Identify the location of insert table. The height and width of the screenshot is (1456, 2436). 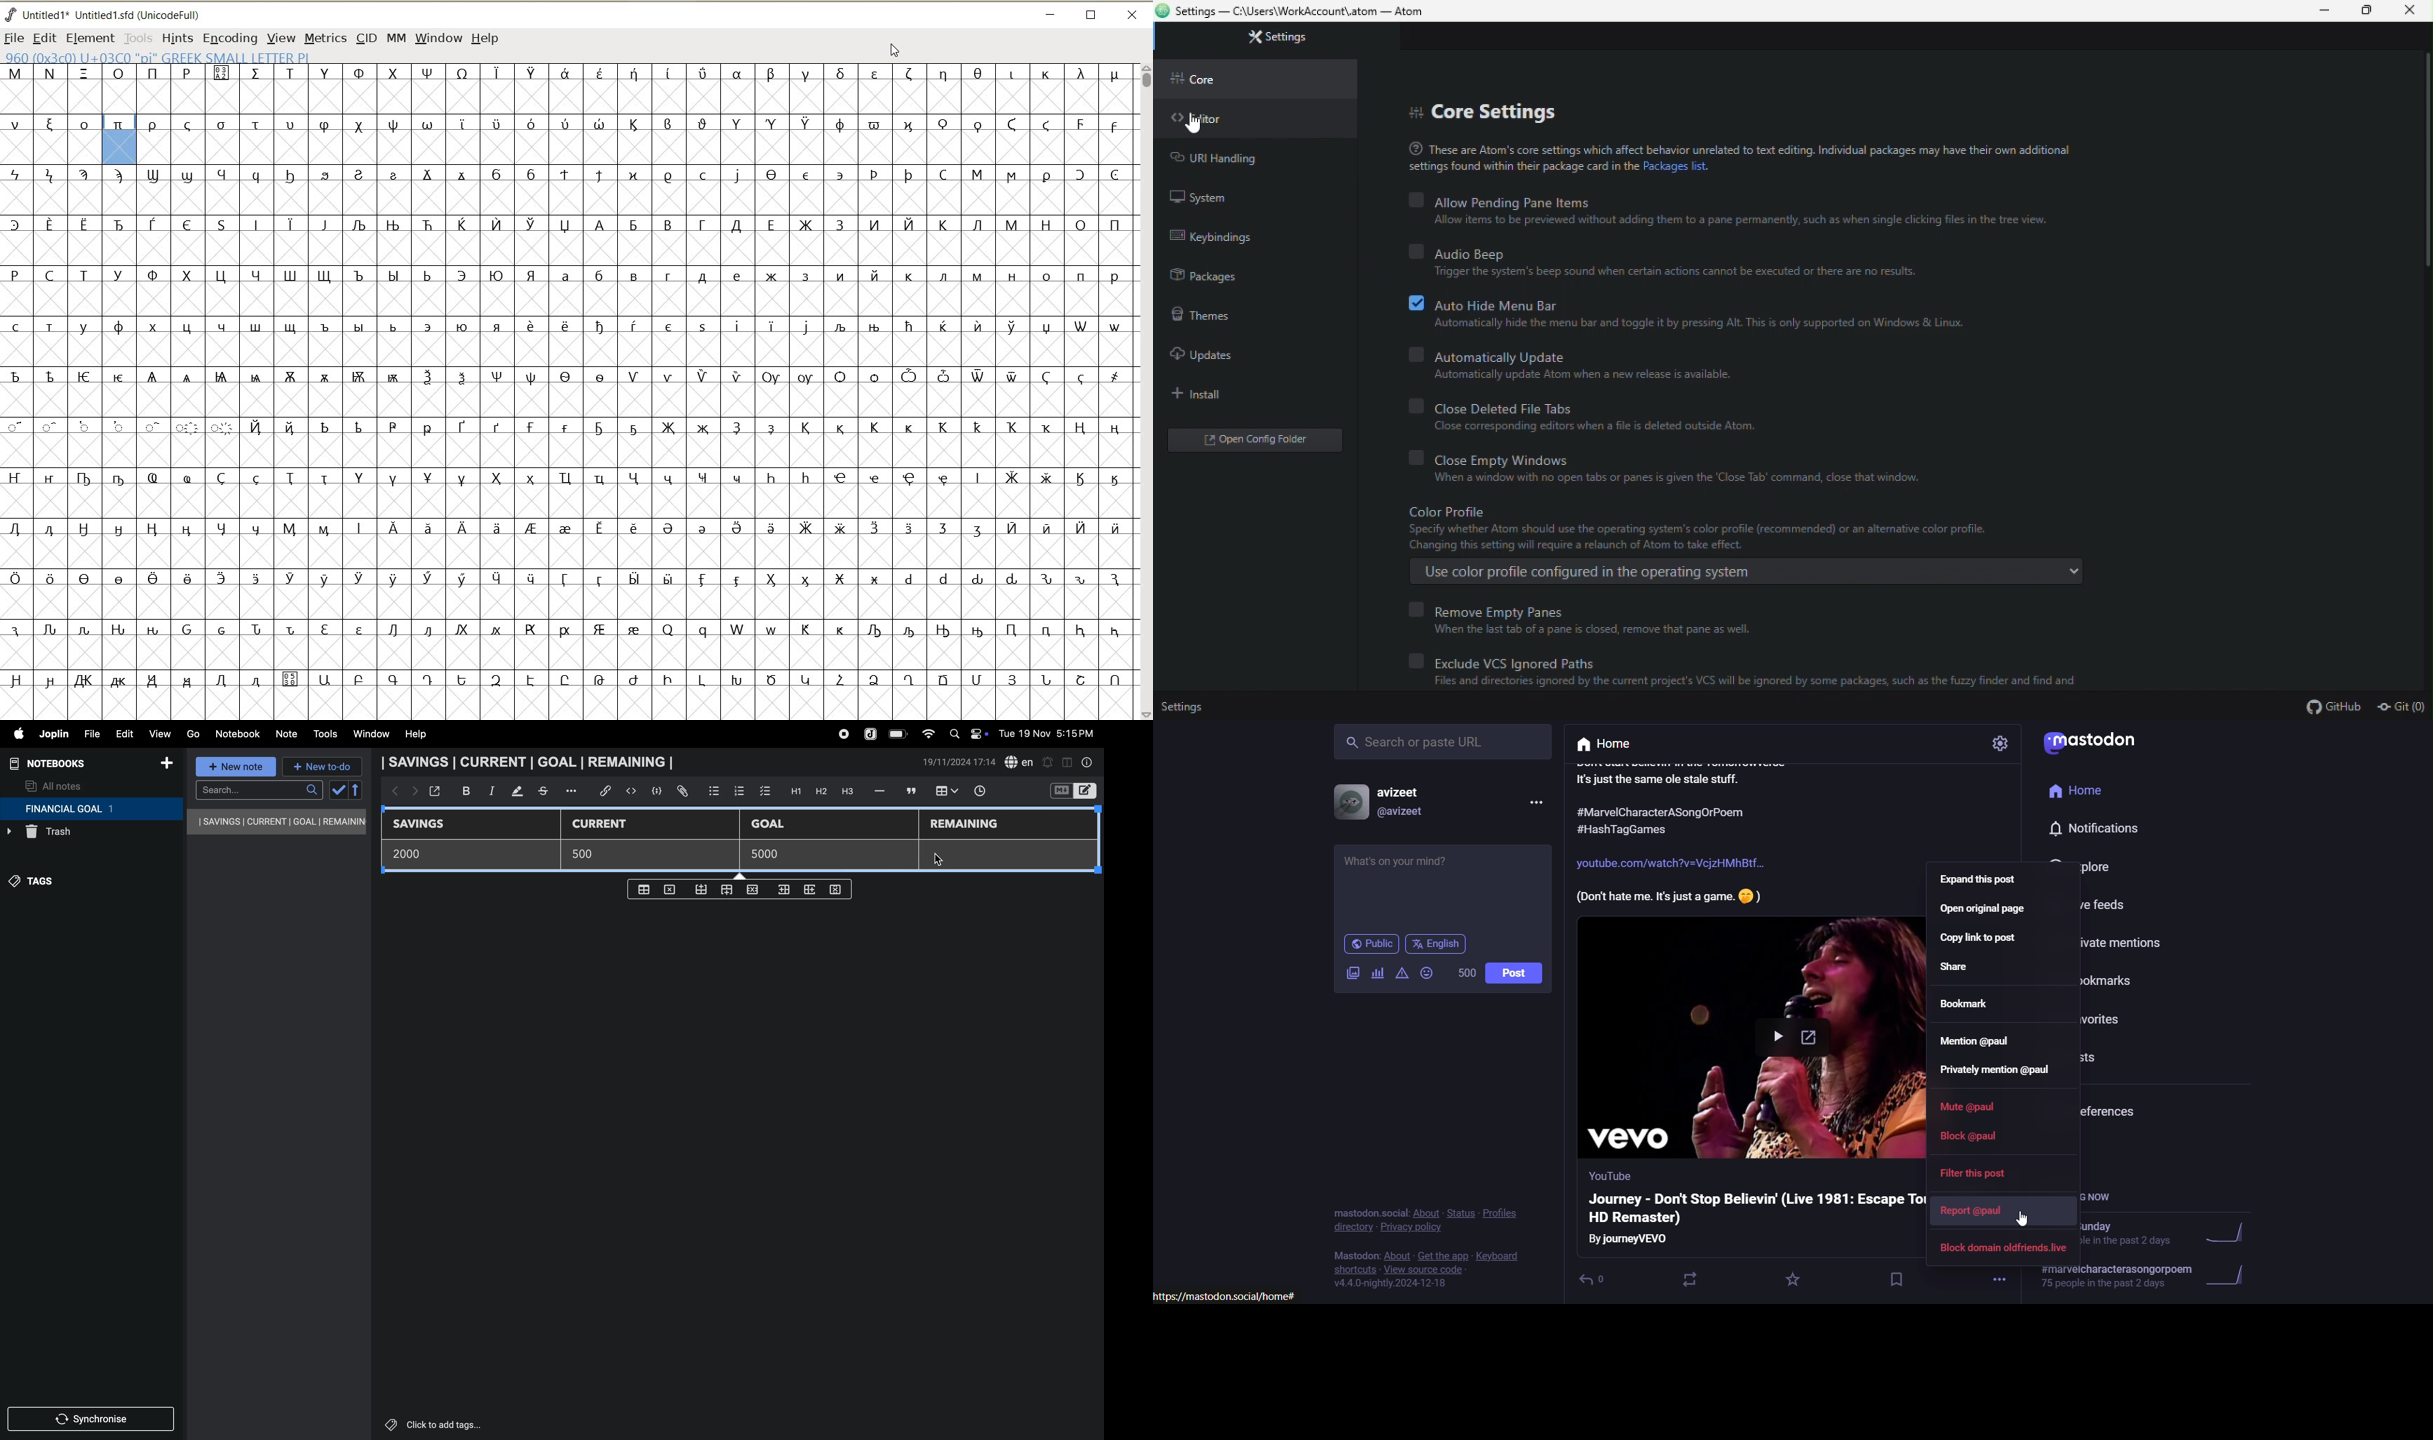
(945, 792).